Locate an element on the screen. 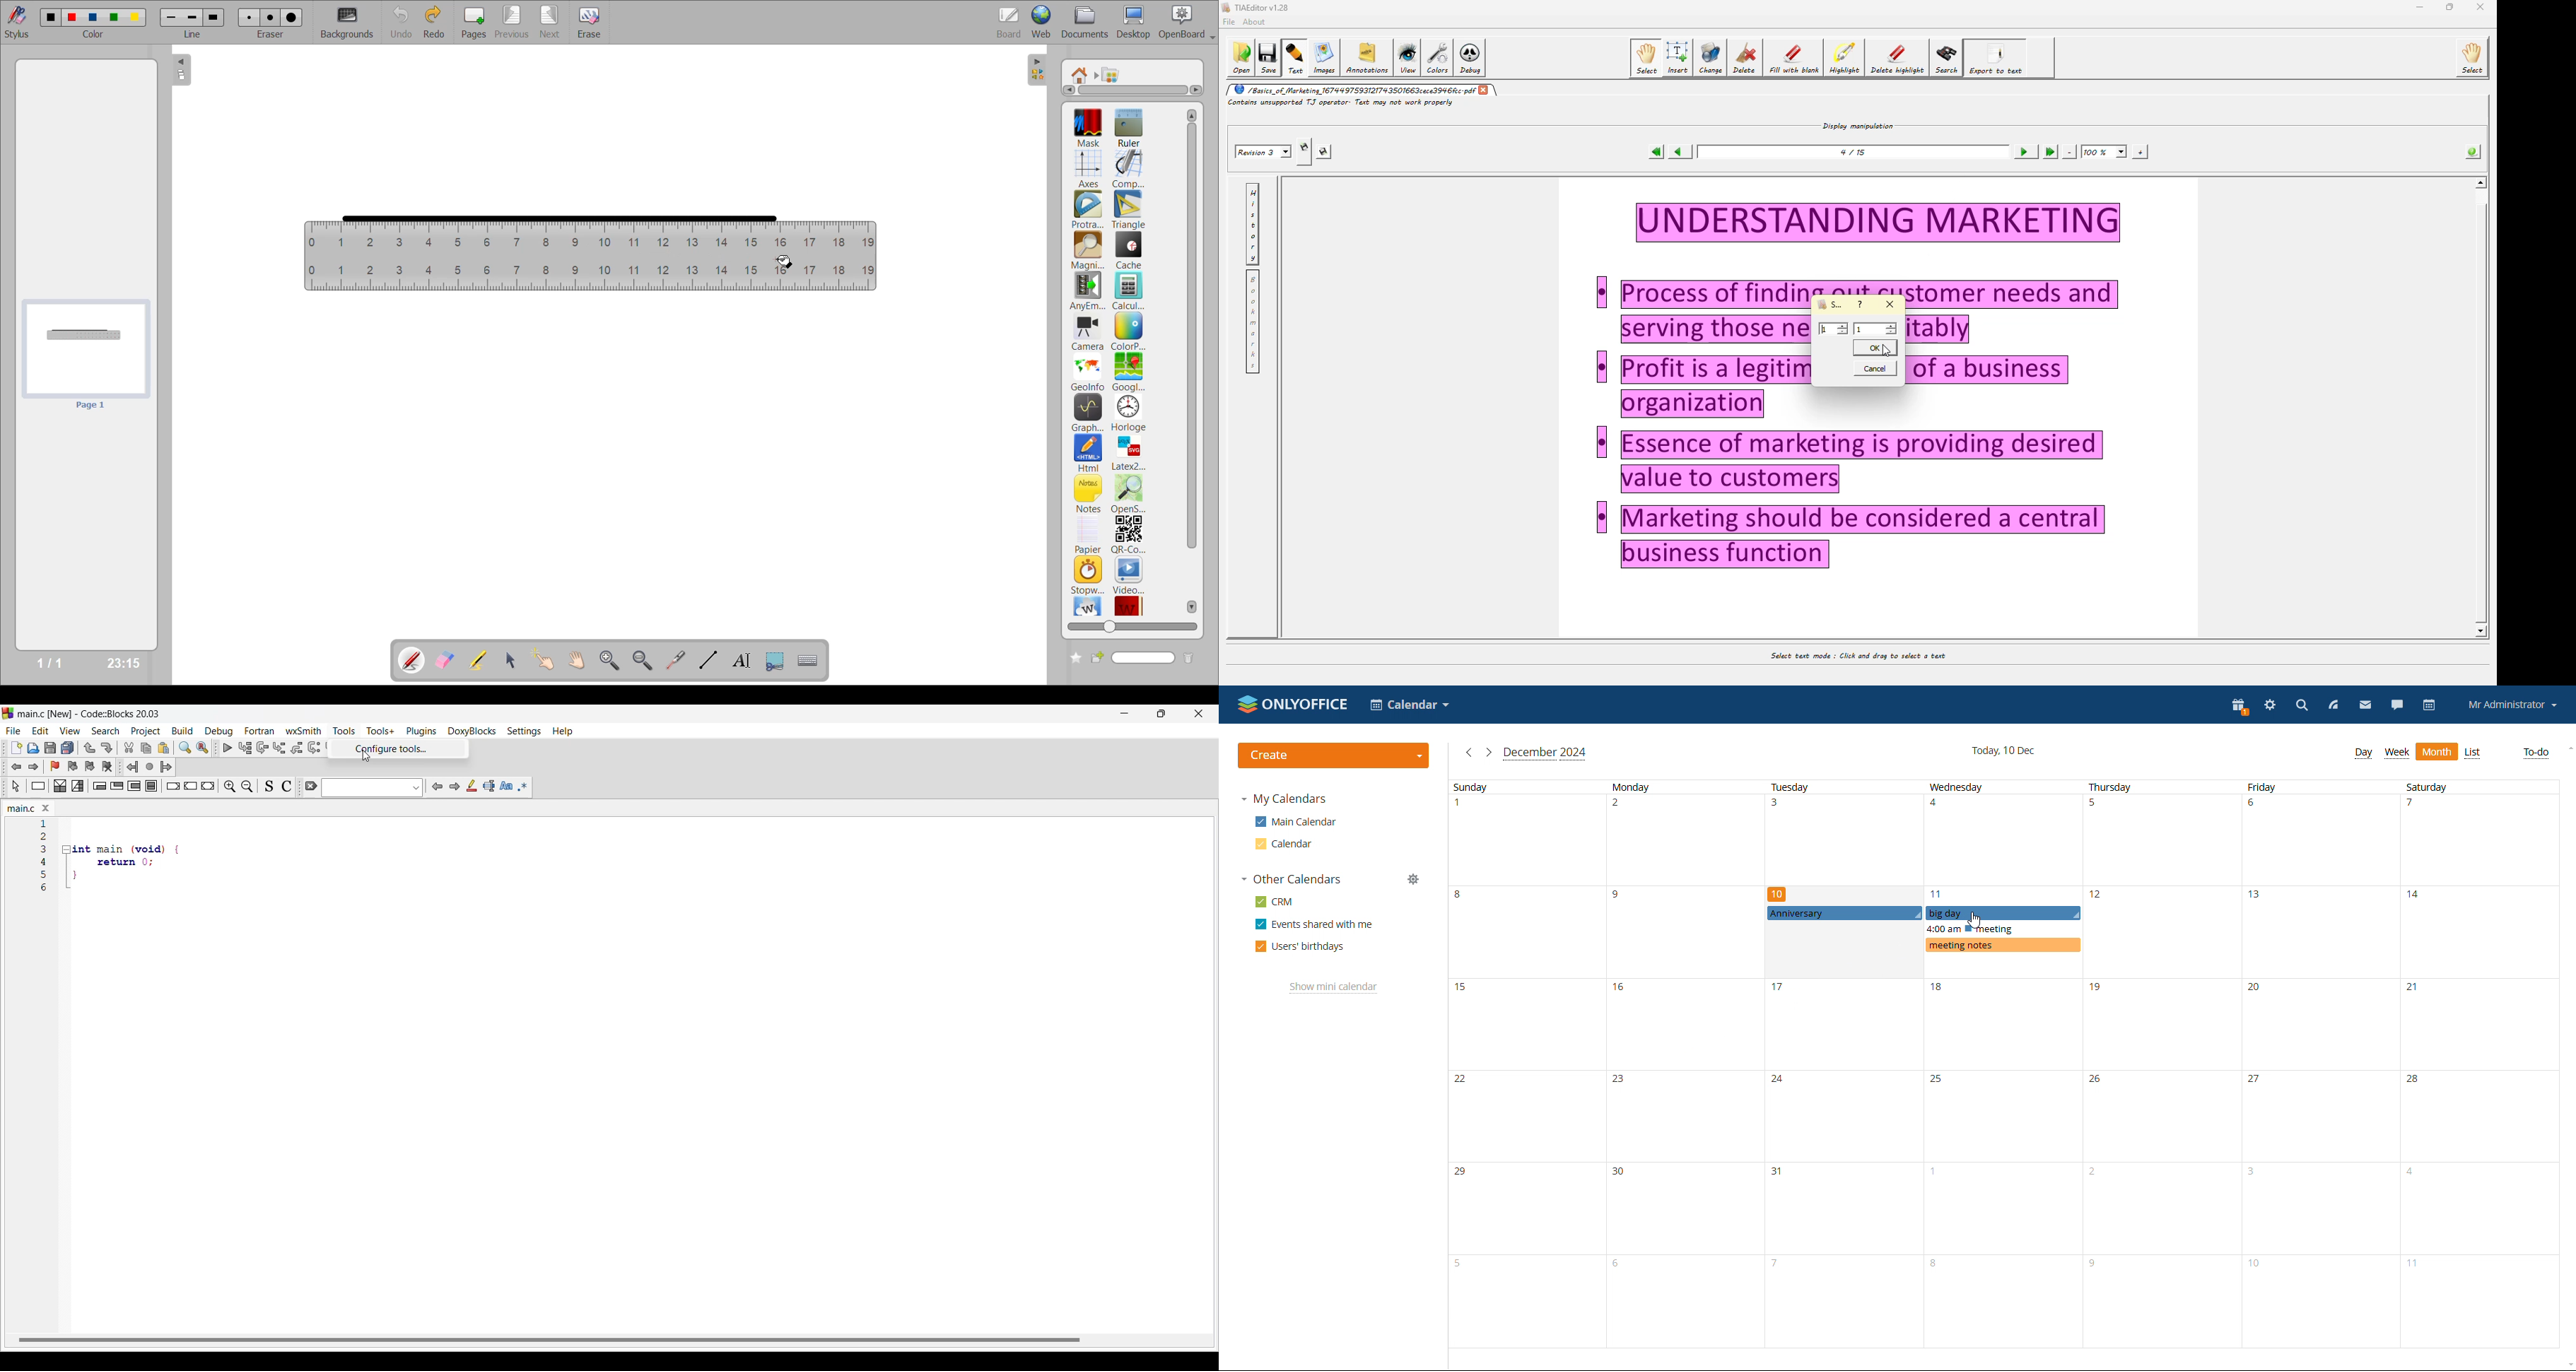  23:15 is located at coordinates (122, 662).